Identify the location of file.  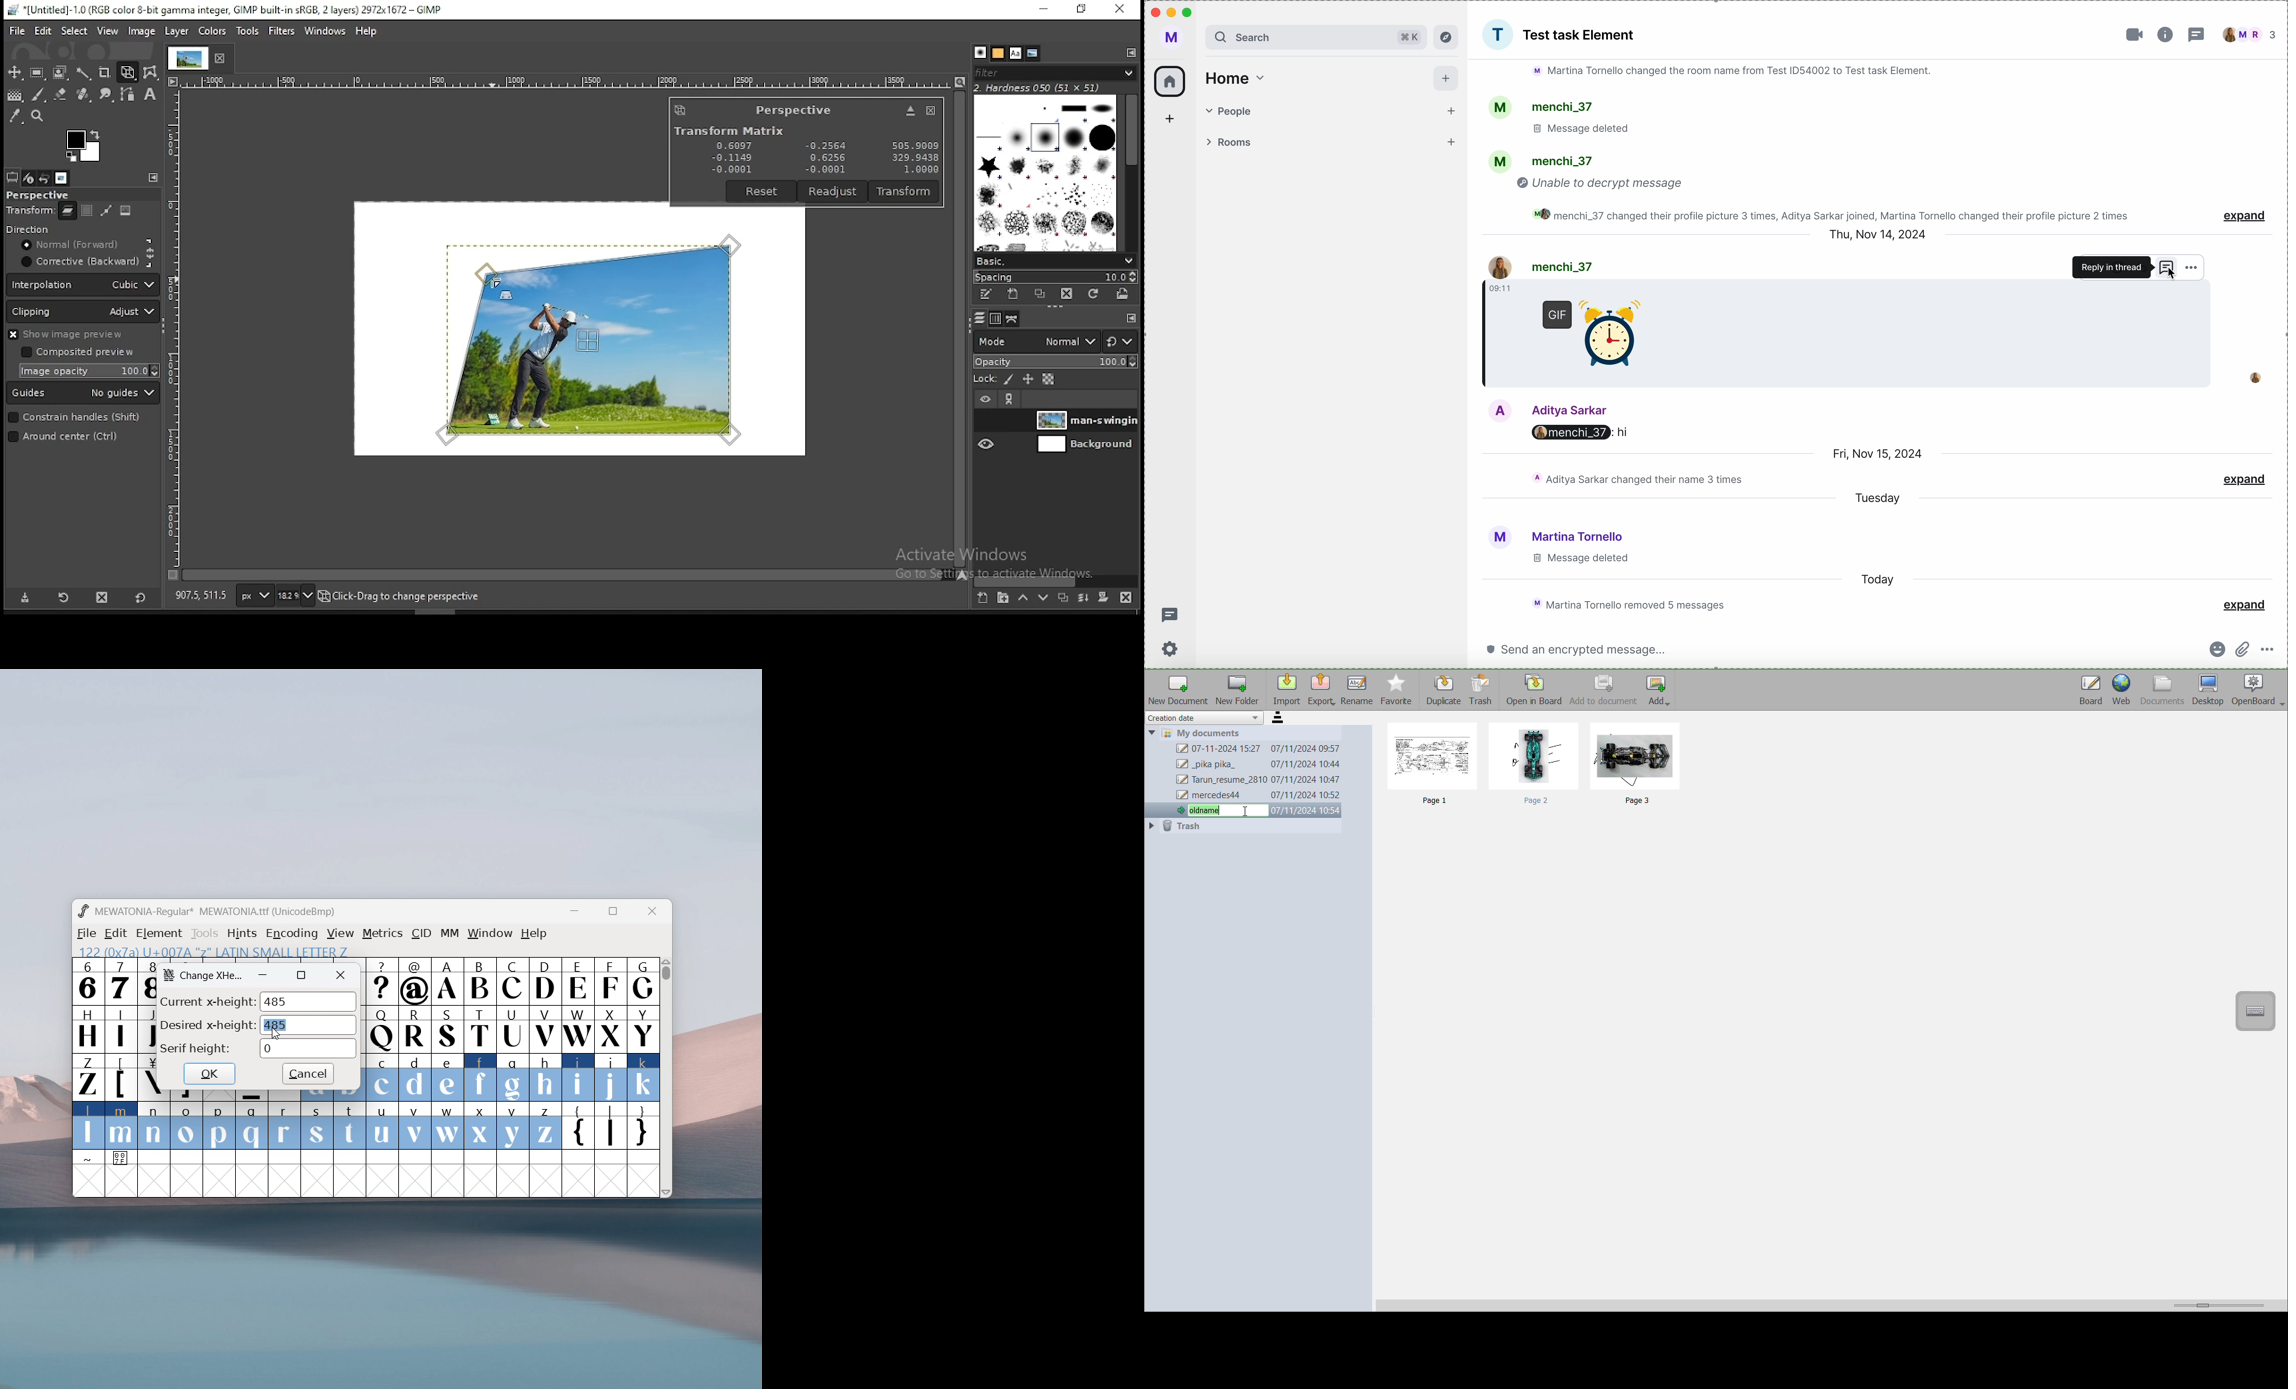
(85, 934).